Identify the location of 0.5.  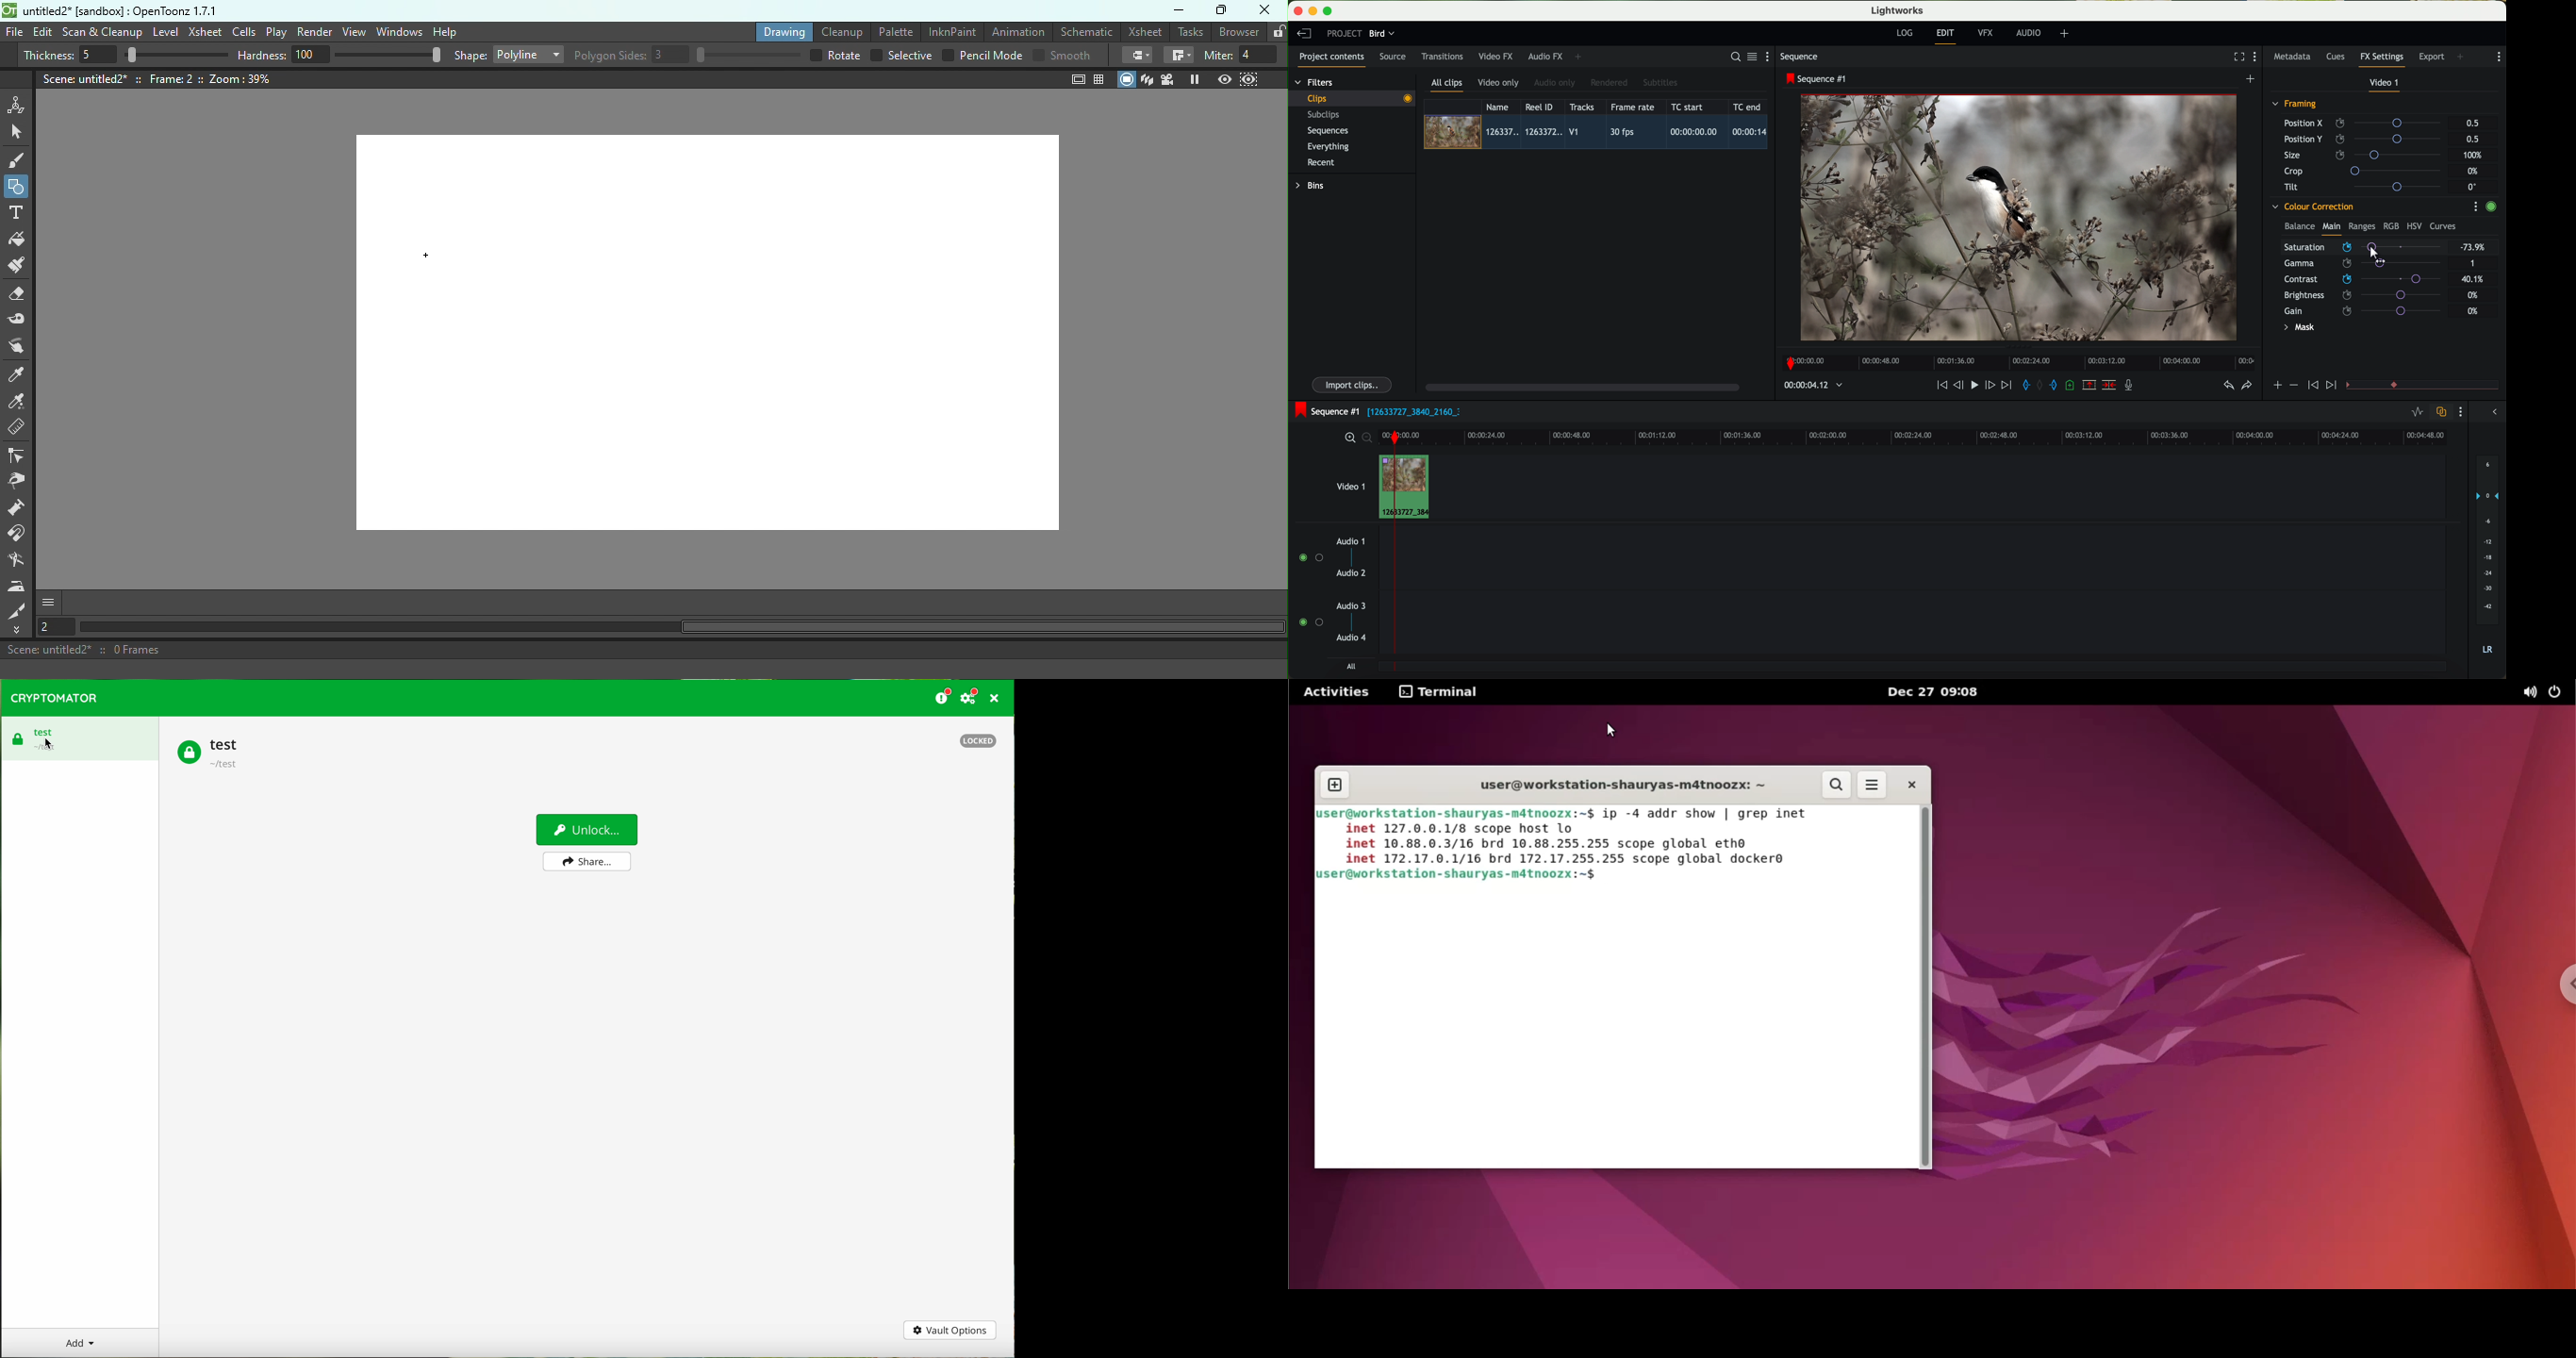
(2472, 139).